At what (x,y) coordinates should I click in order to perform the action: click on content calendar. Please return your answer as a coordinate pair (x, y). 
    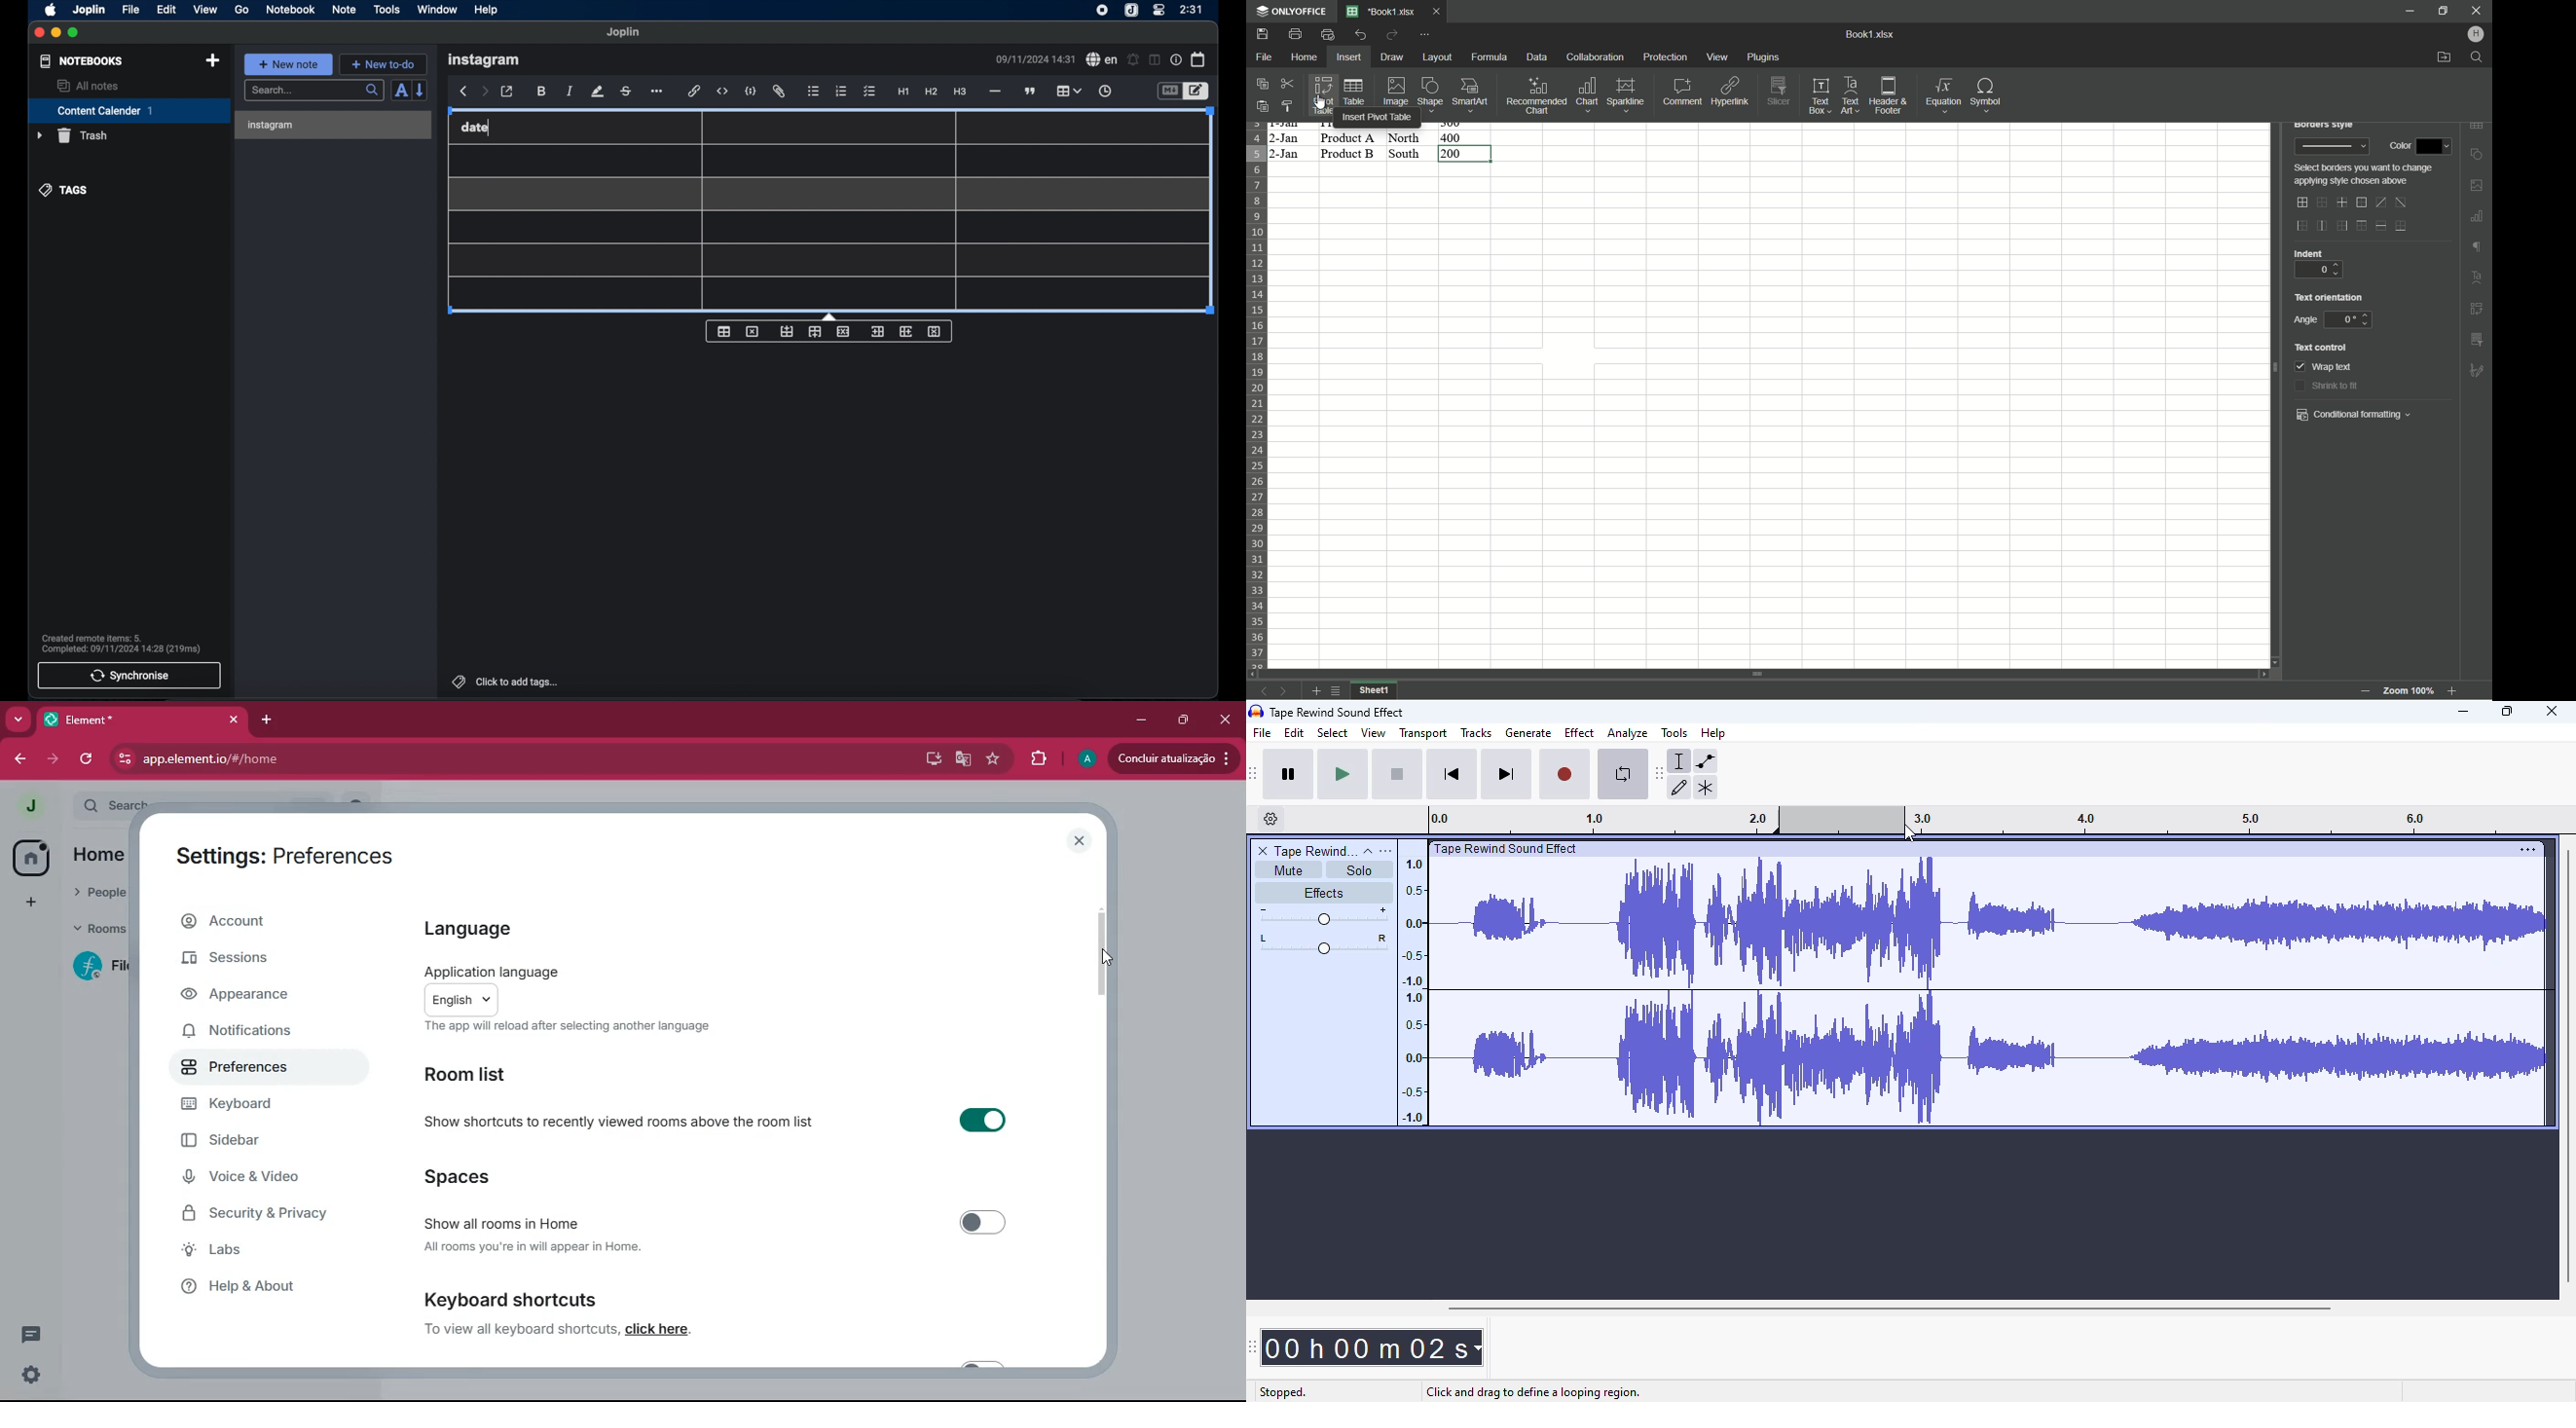
    Looking at the image, I should click on (129, 110).